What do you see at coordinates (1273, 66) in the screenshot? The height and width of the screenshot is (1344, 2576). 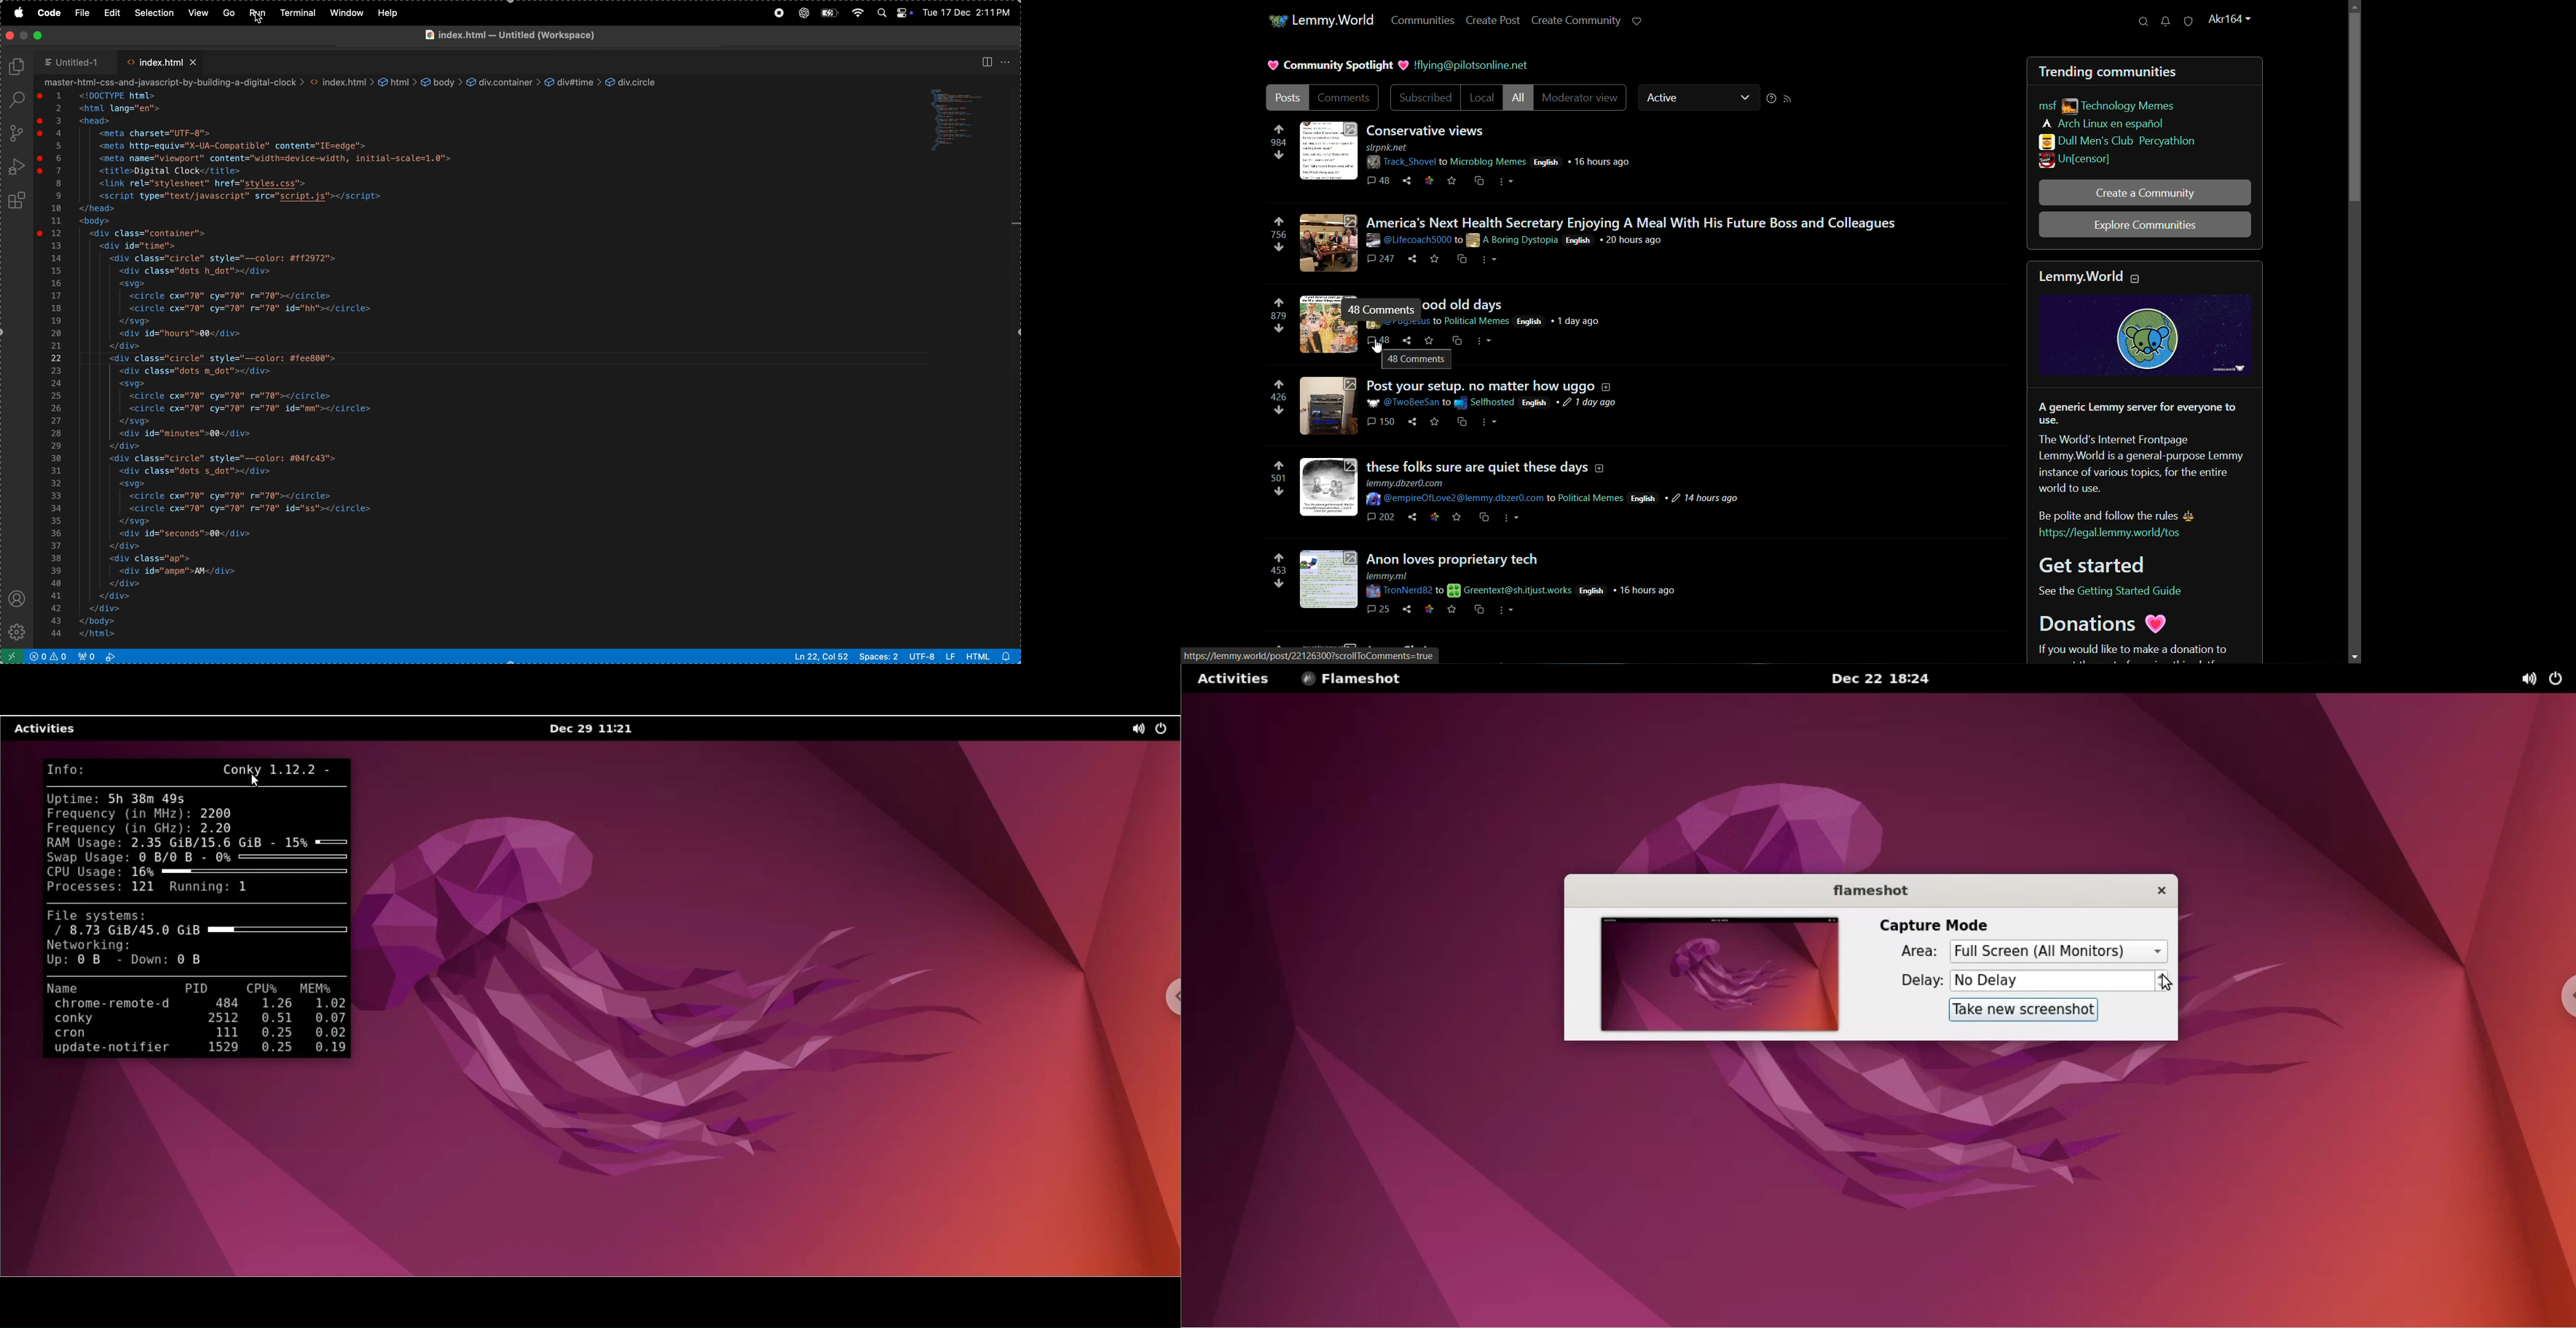 I see `heart symbol` at bounding box center [1273, 66].